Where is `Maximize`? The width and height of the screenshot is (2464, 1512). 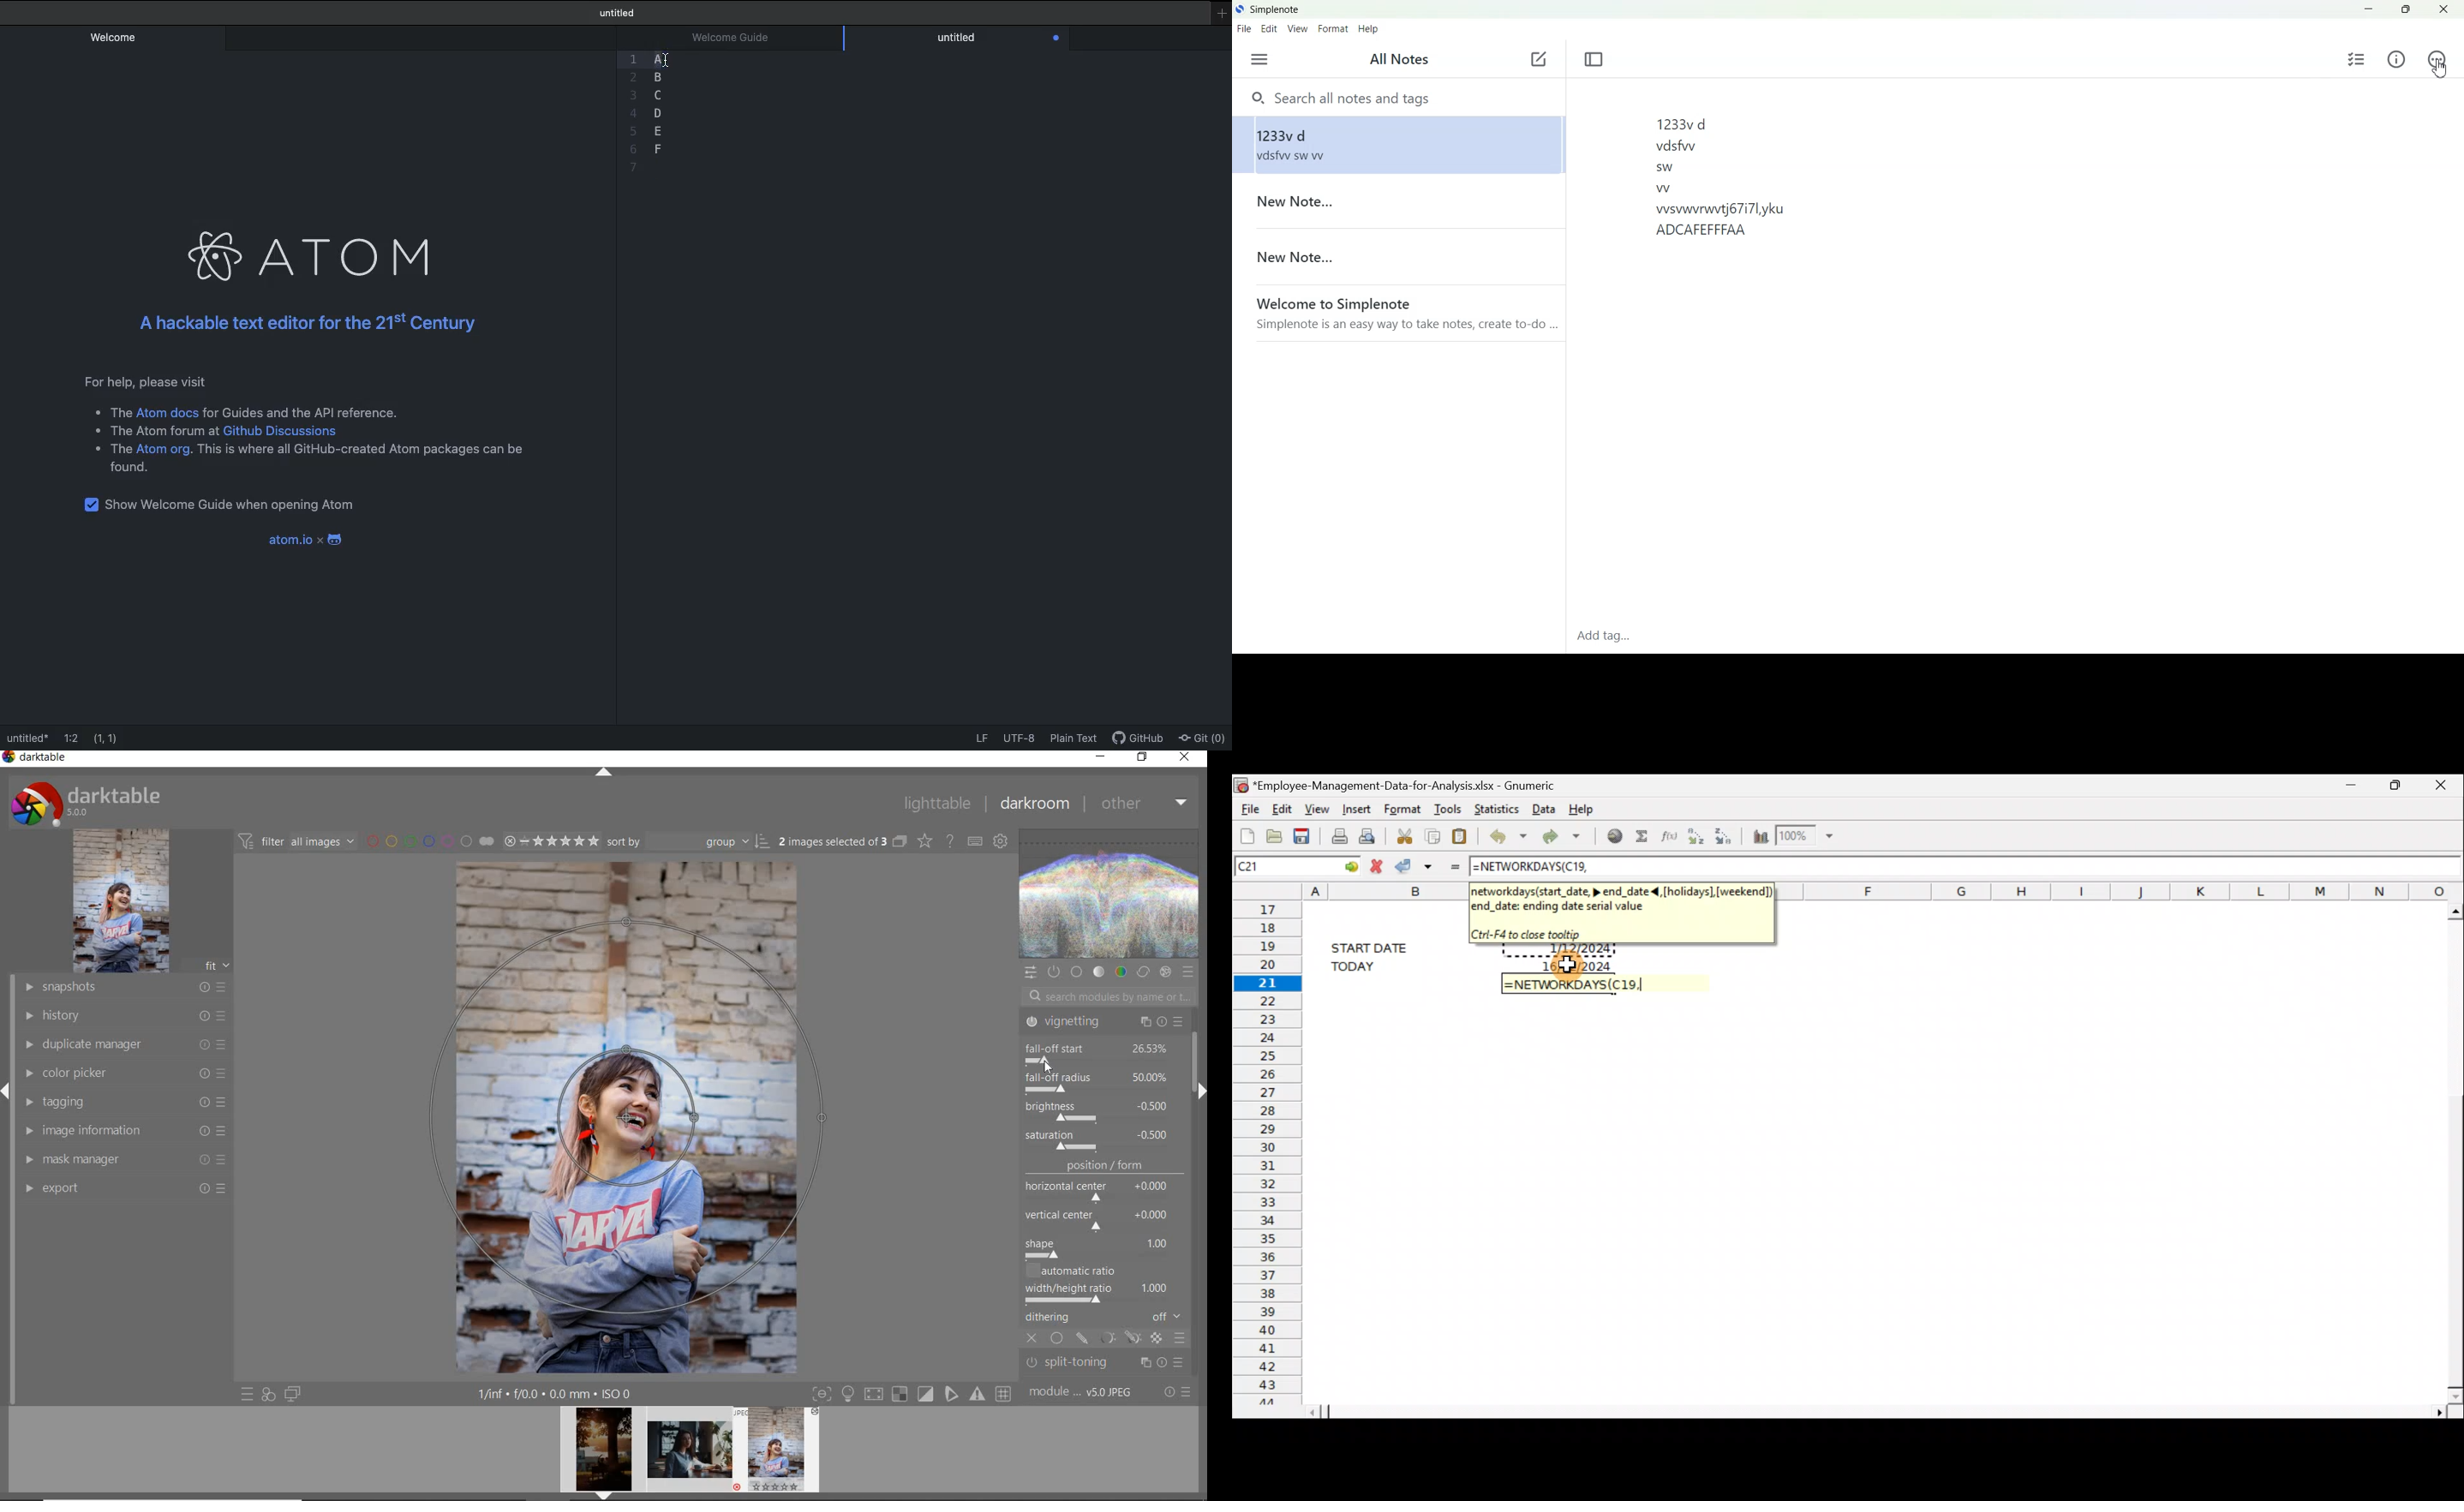
Maximize is located at coordinates (2395, 786).